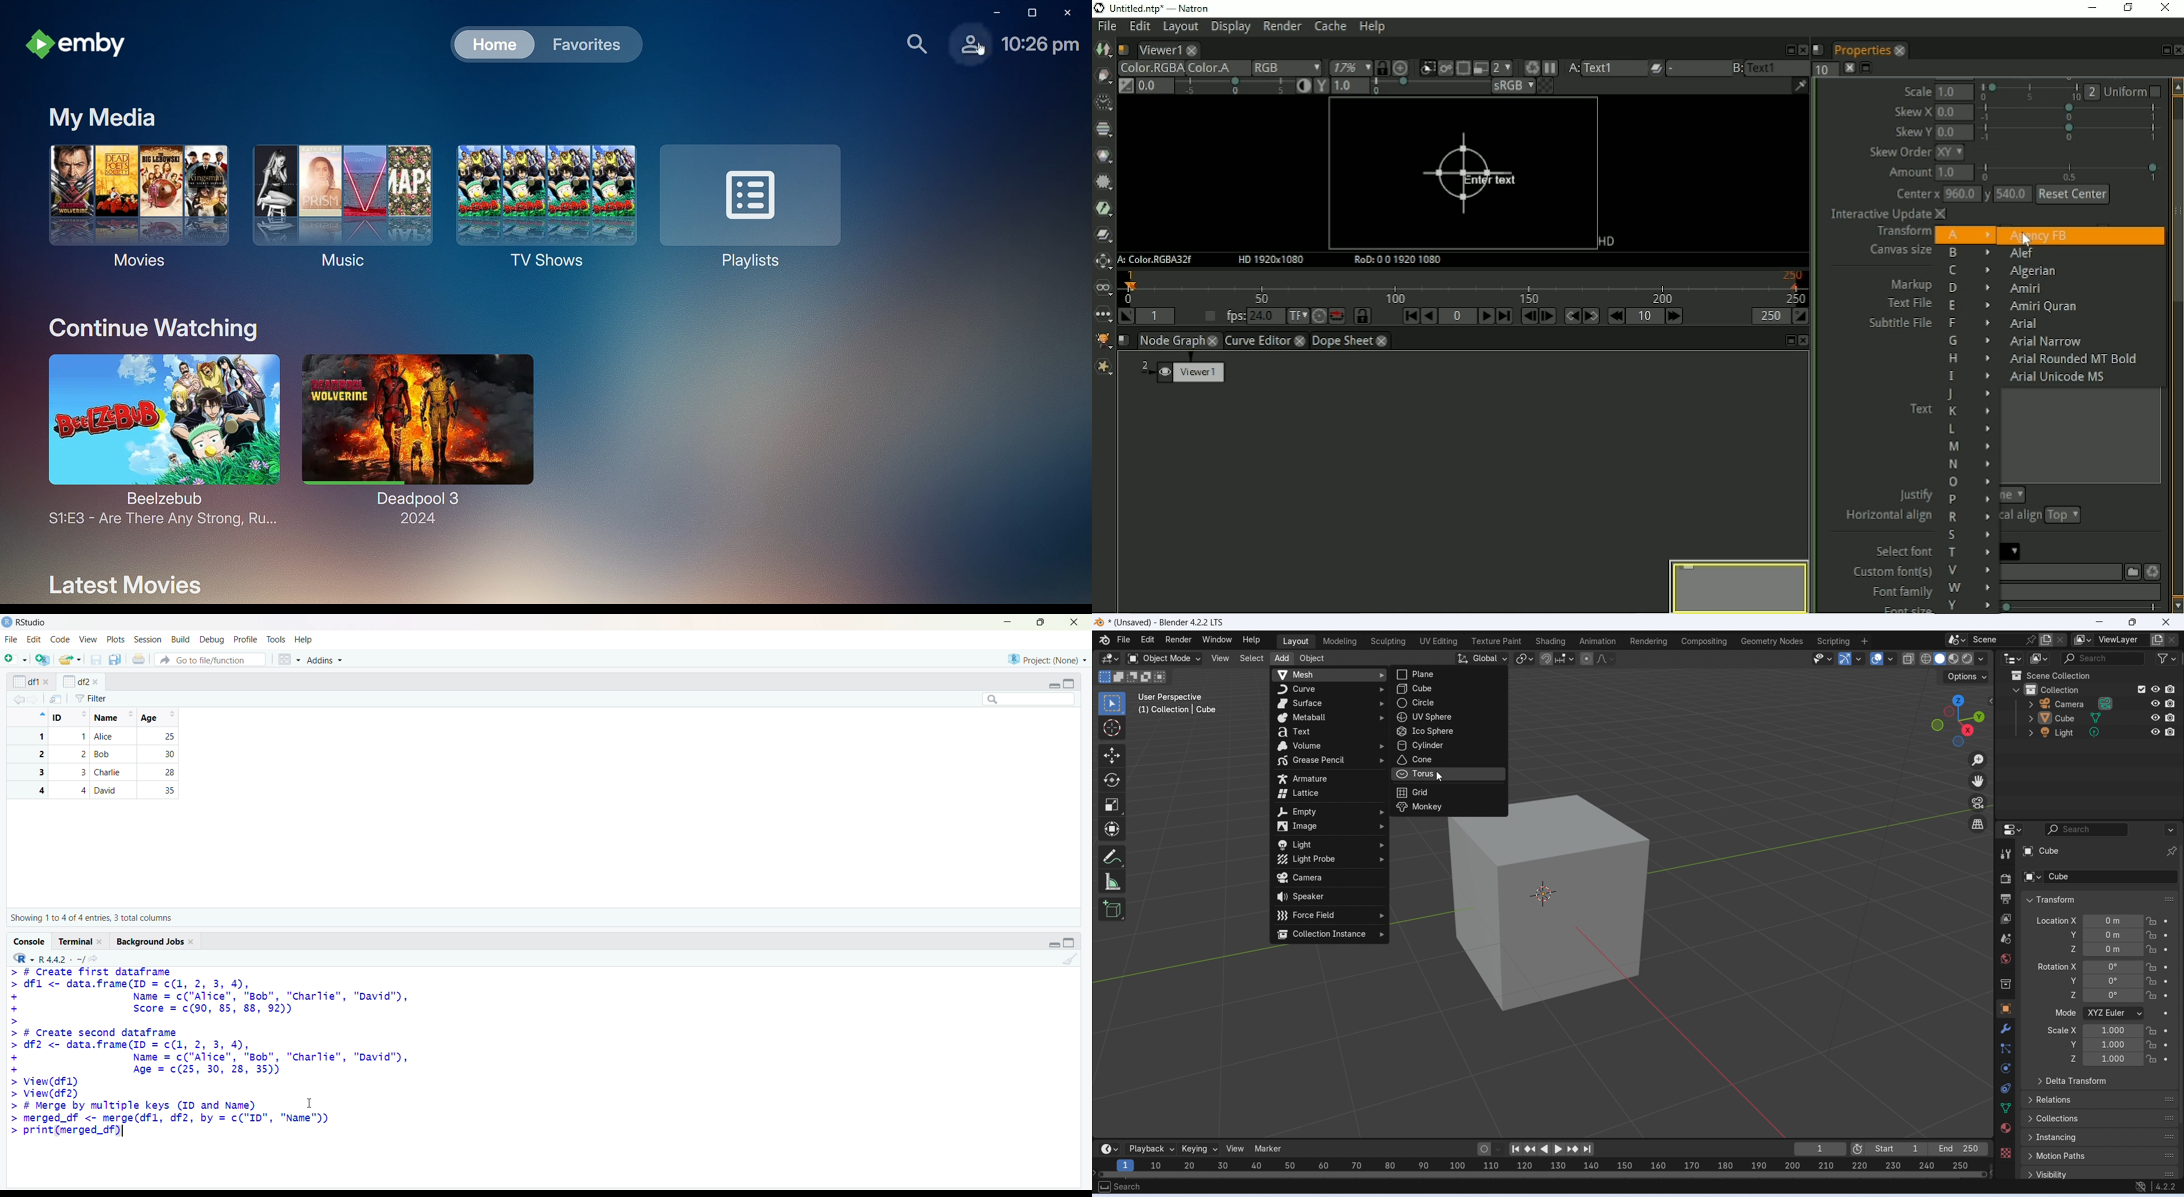  Describe the element at coordinates (1169, 623) in the screenshot. I see `* (Unsaved) - Blender 4.2.2 LTS` at that location.